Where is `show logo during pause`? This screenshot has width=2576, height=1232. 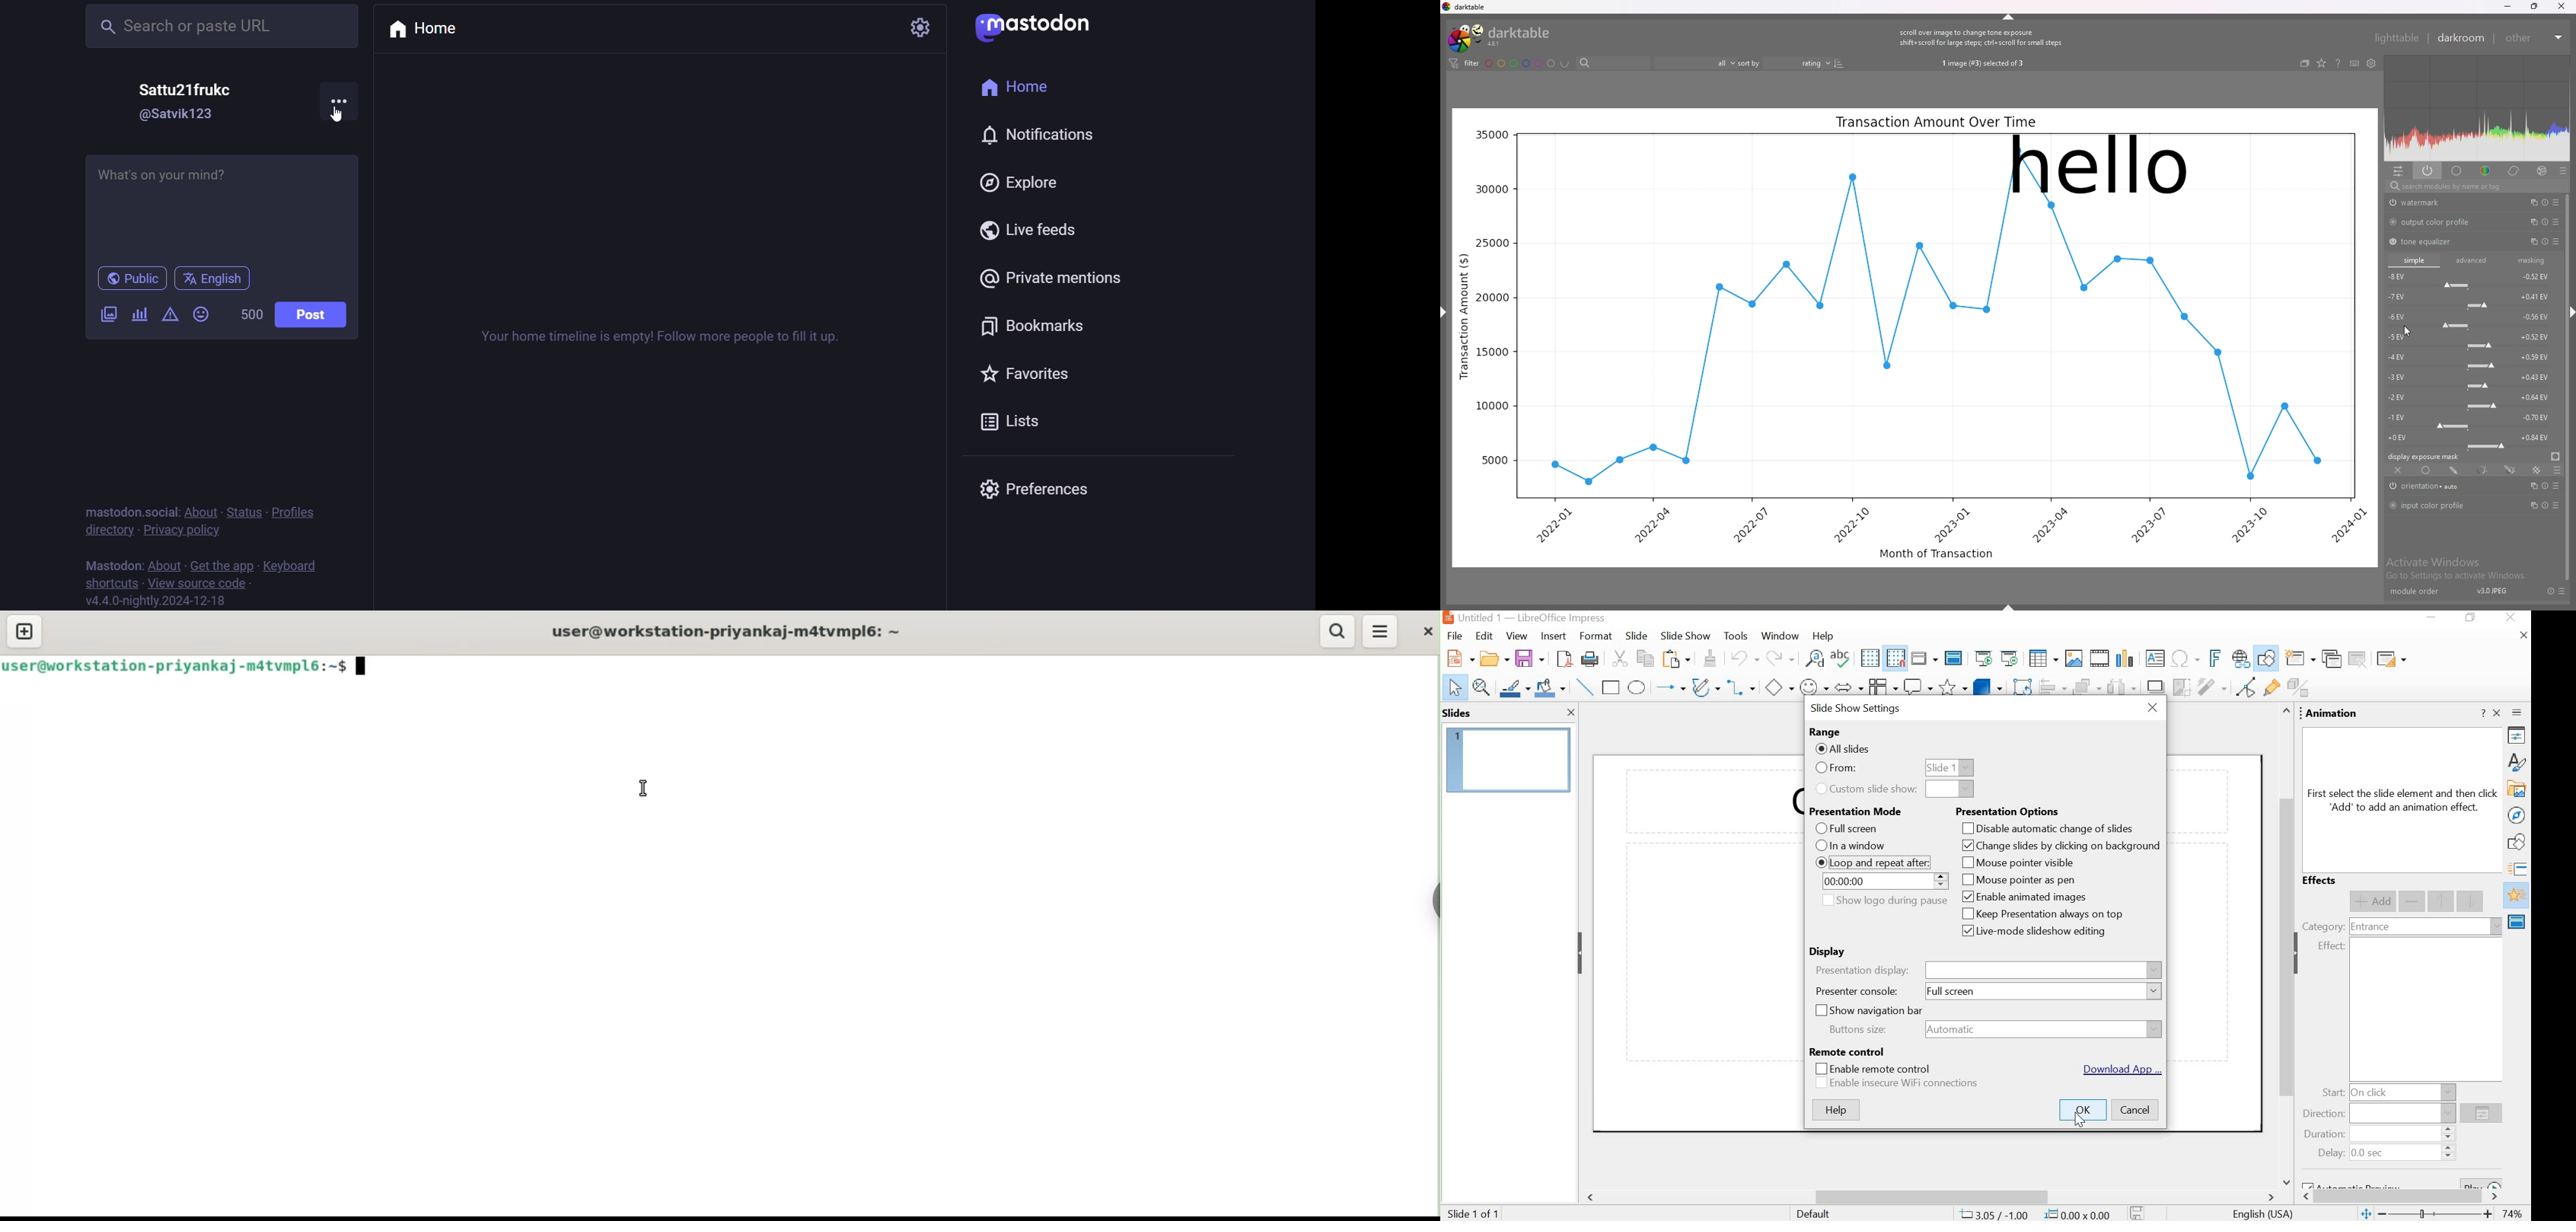 show logo during pause is located at coordinates (1883, 900).